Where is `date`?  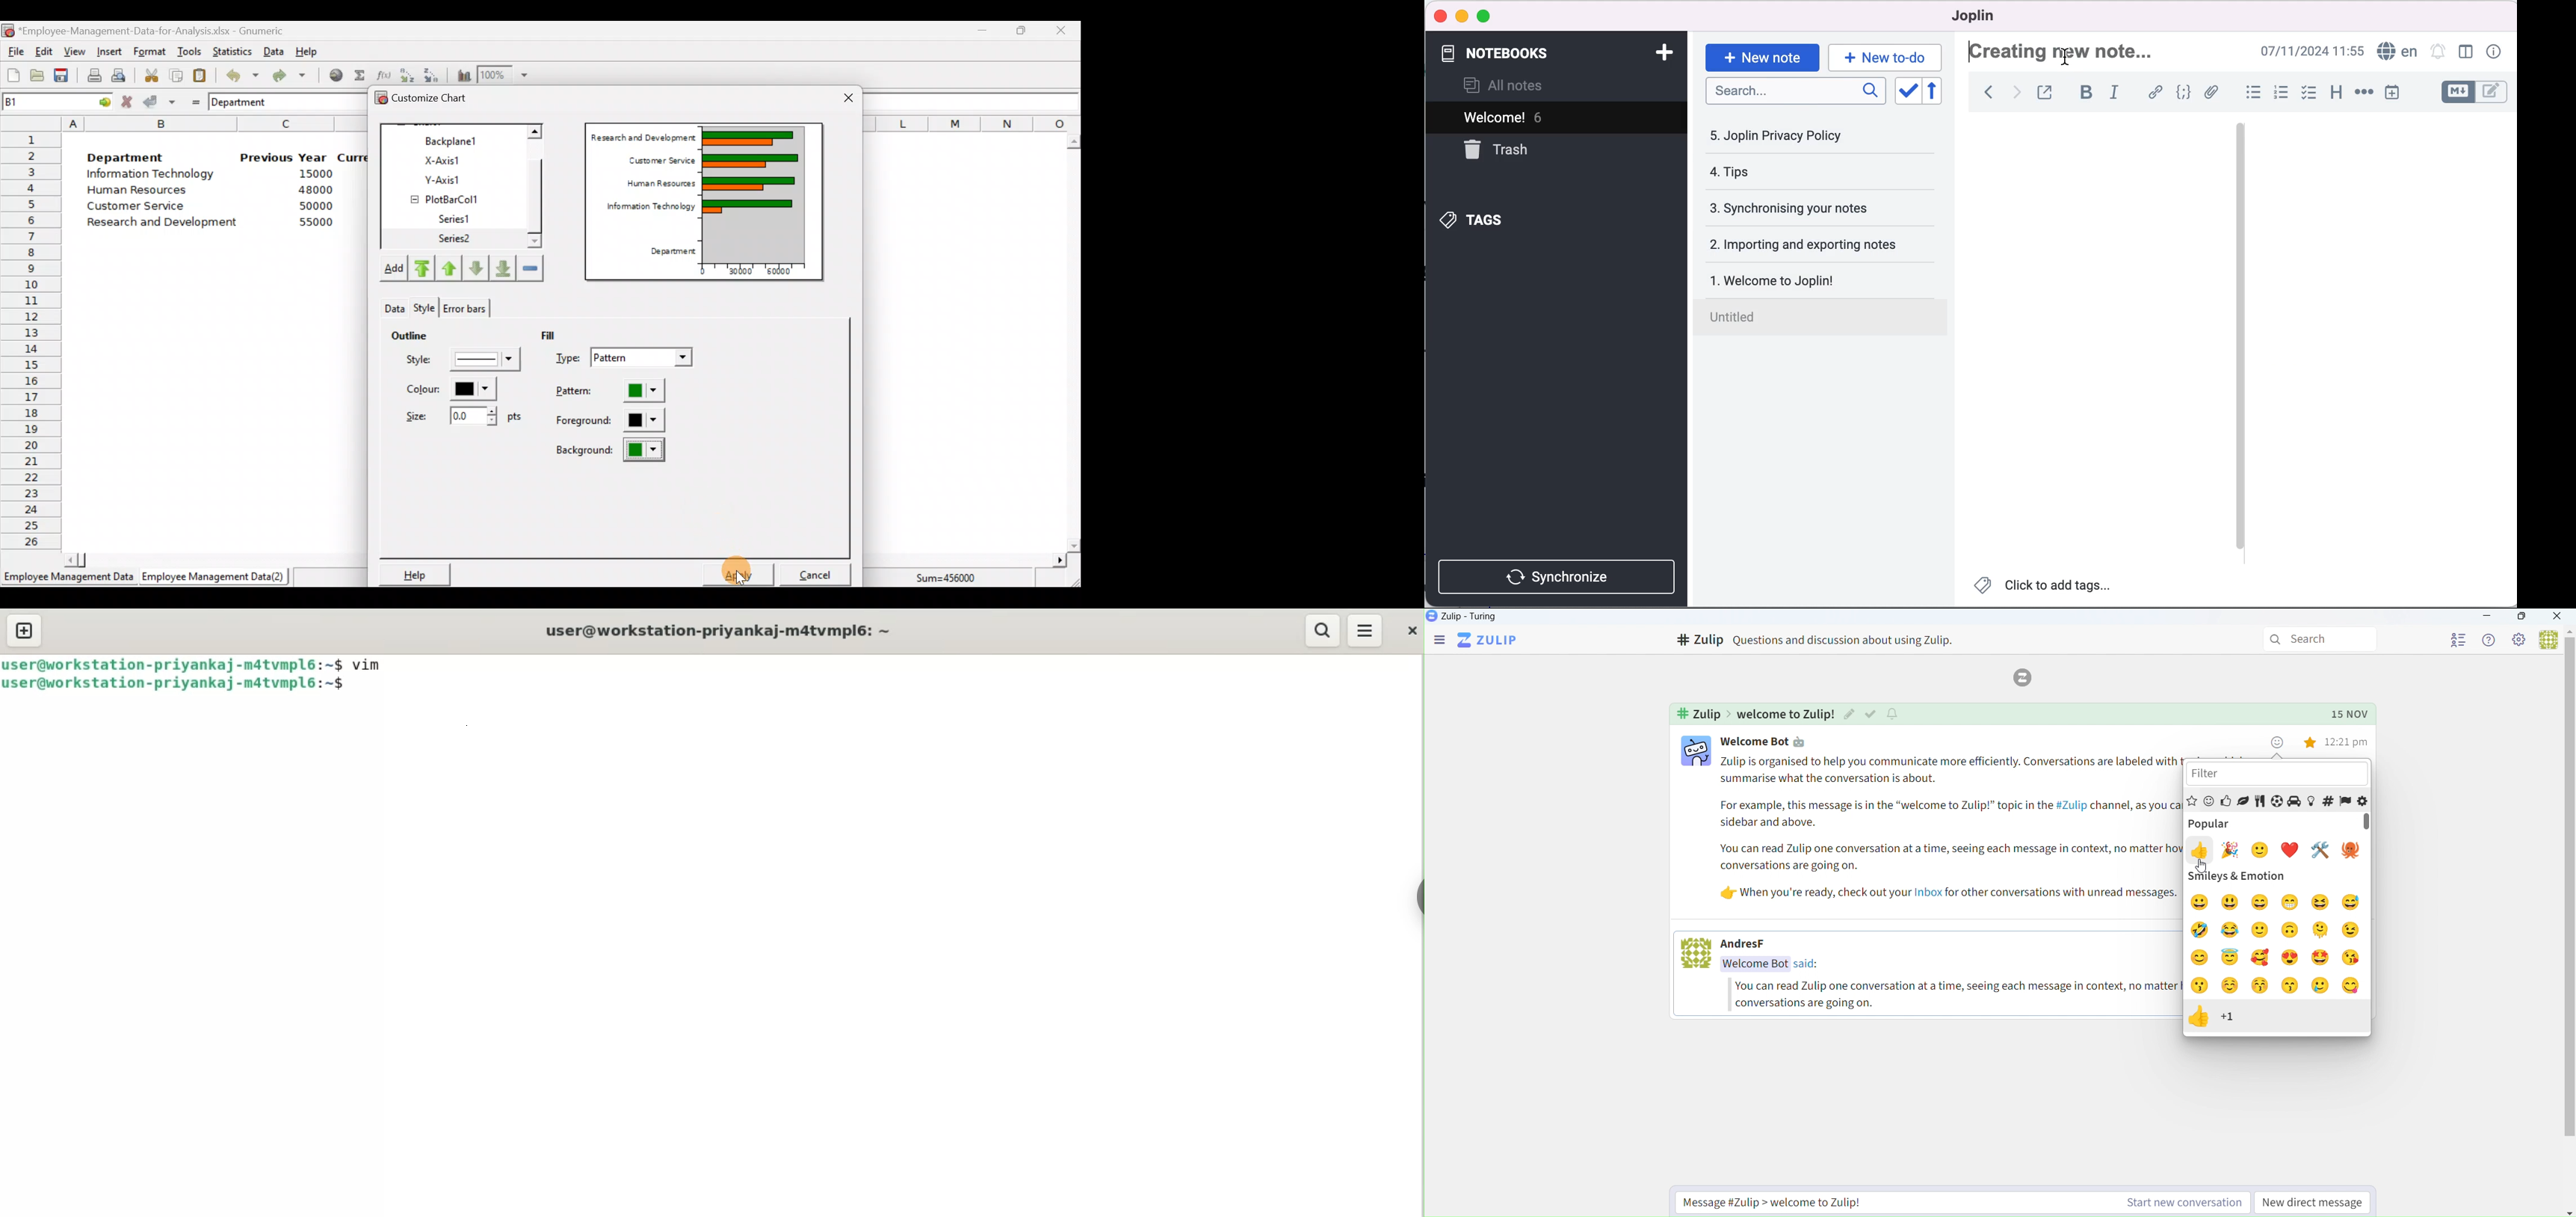 date is located at coordinates (2351, 714).